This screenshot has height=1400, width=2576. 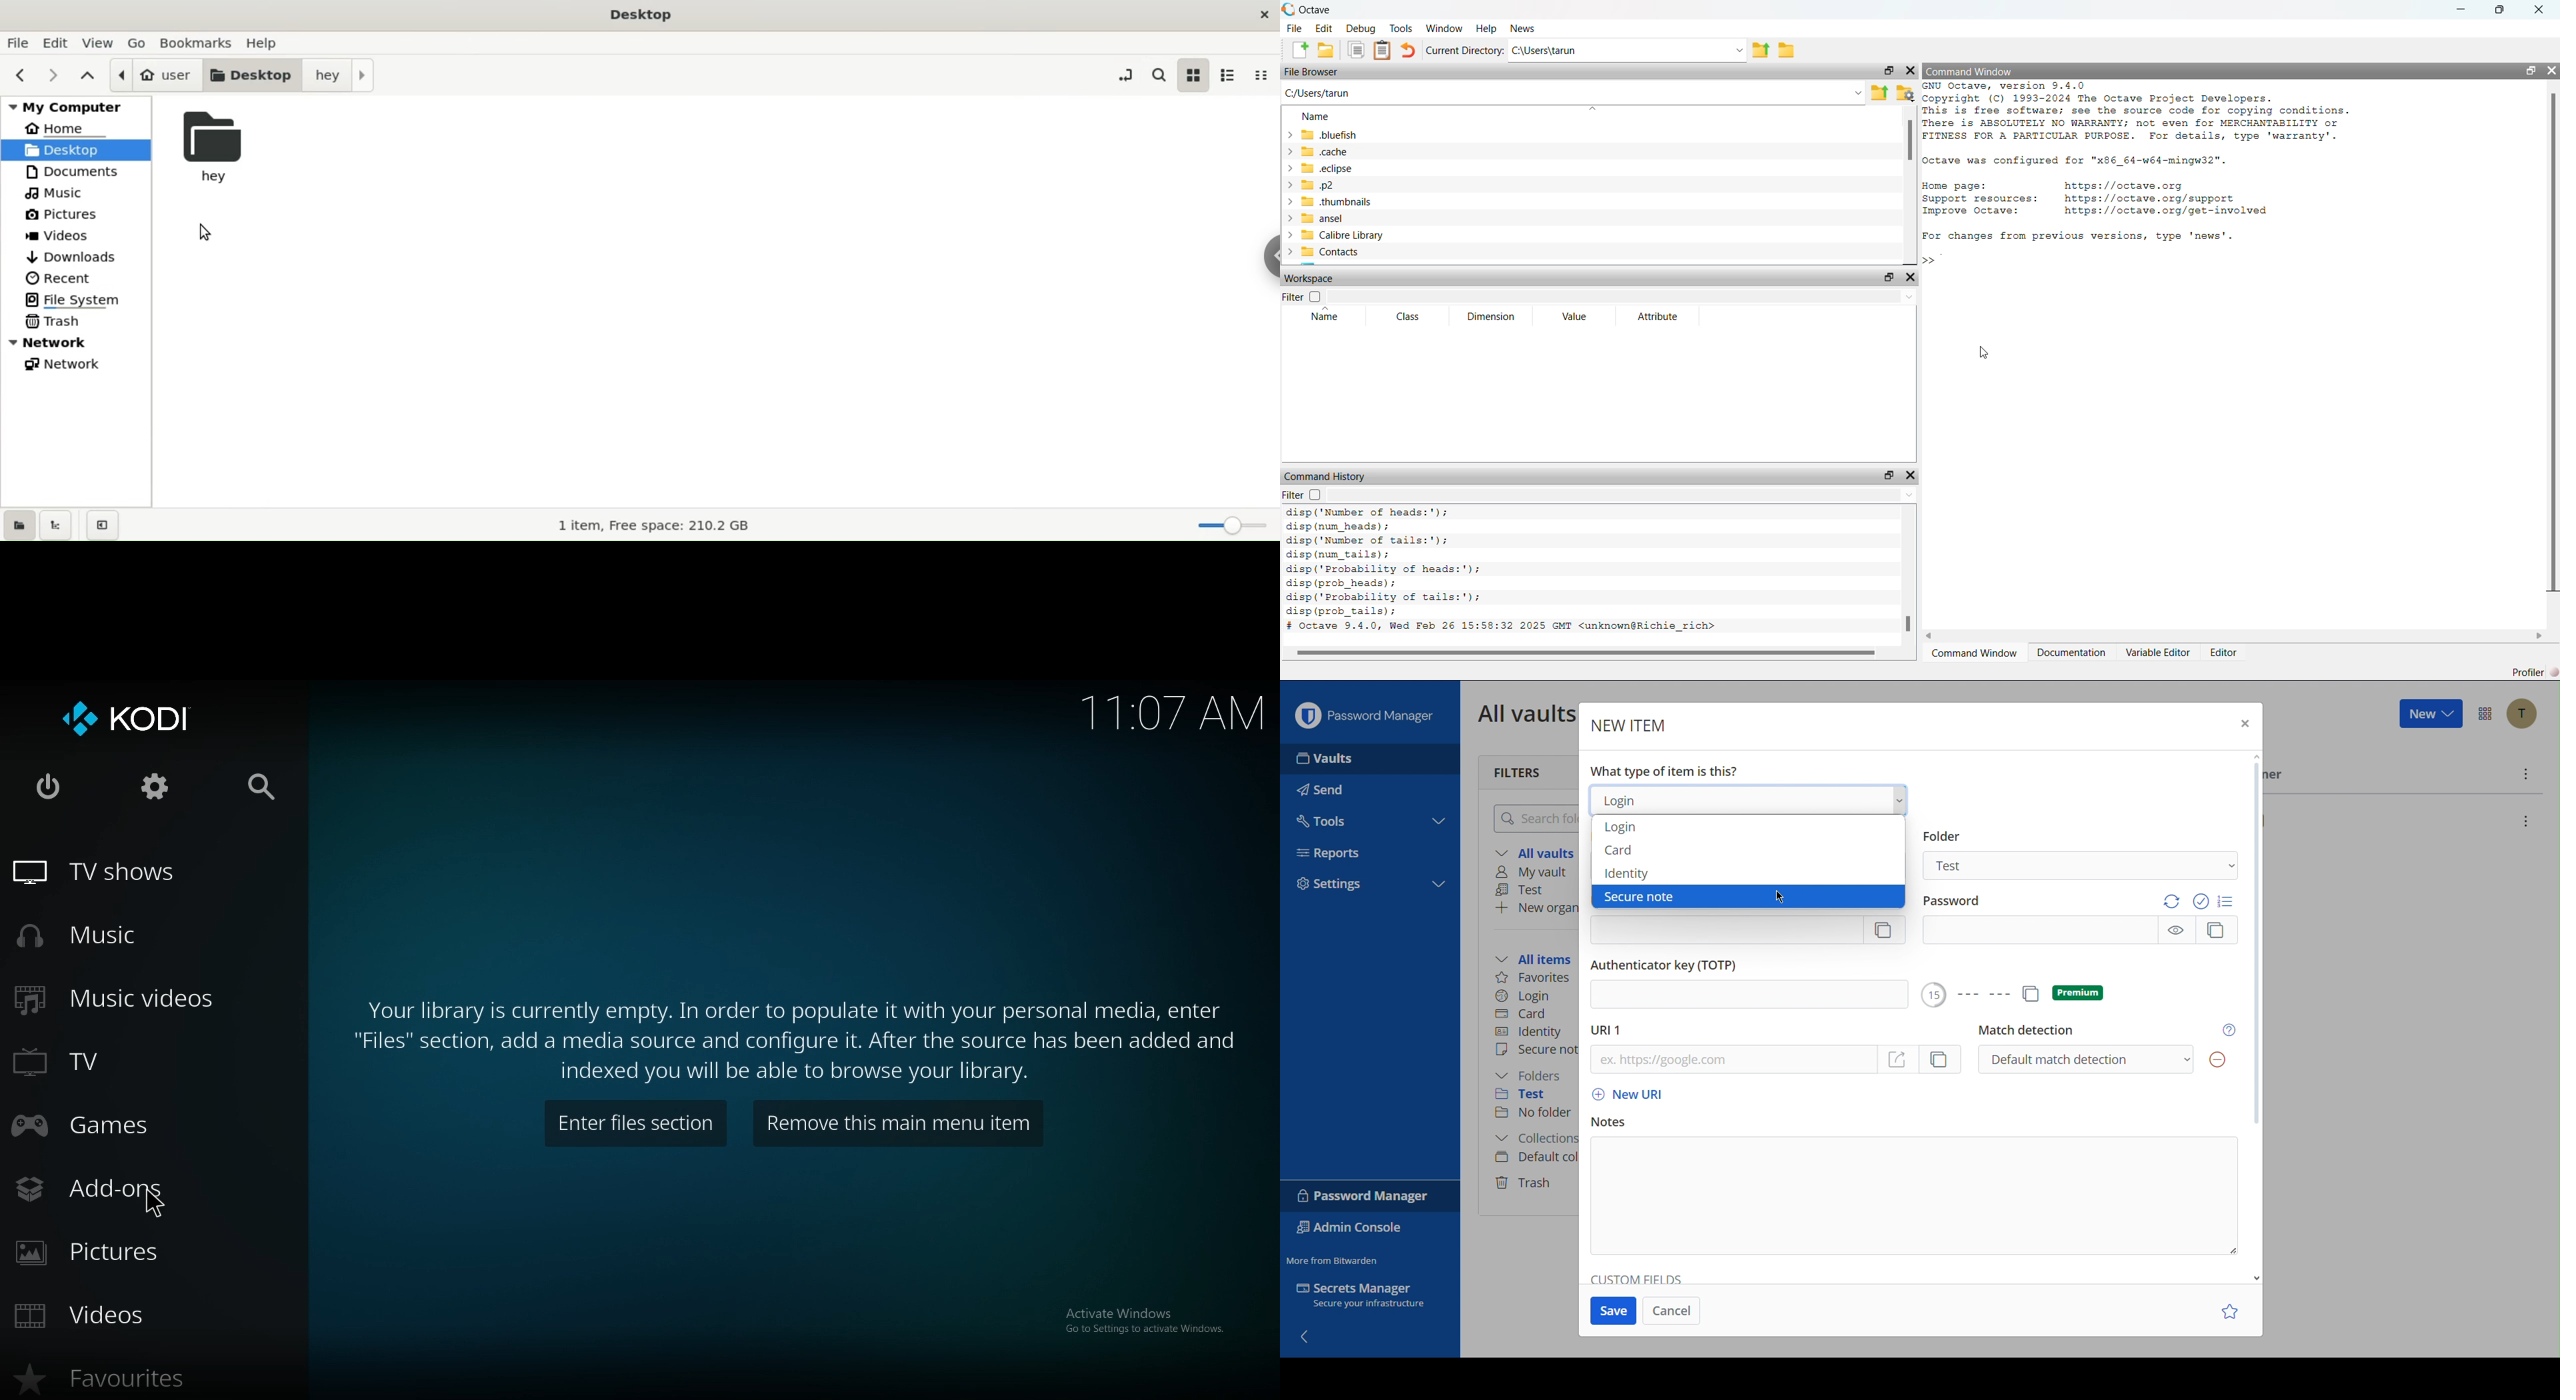 What do you see at coordinates (84, 366) in the screenshot?
I see `network` at bounding box center [84, 366].